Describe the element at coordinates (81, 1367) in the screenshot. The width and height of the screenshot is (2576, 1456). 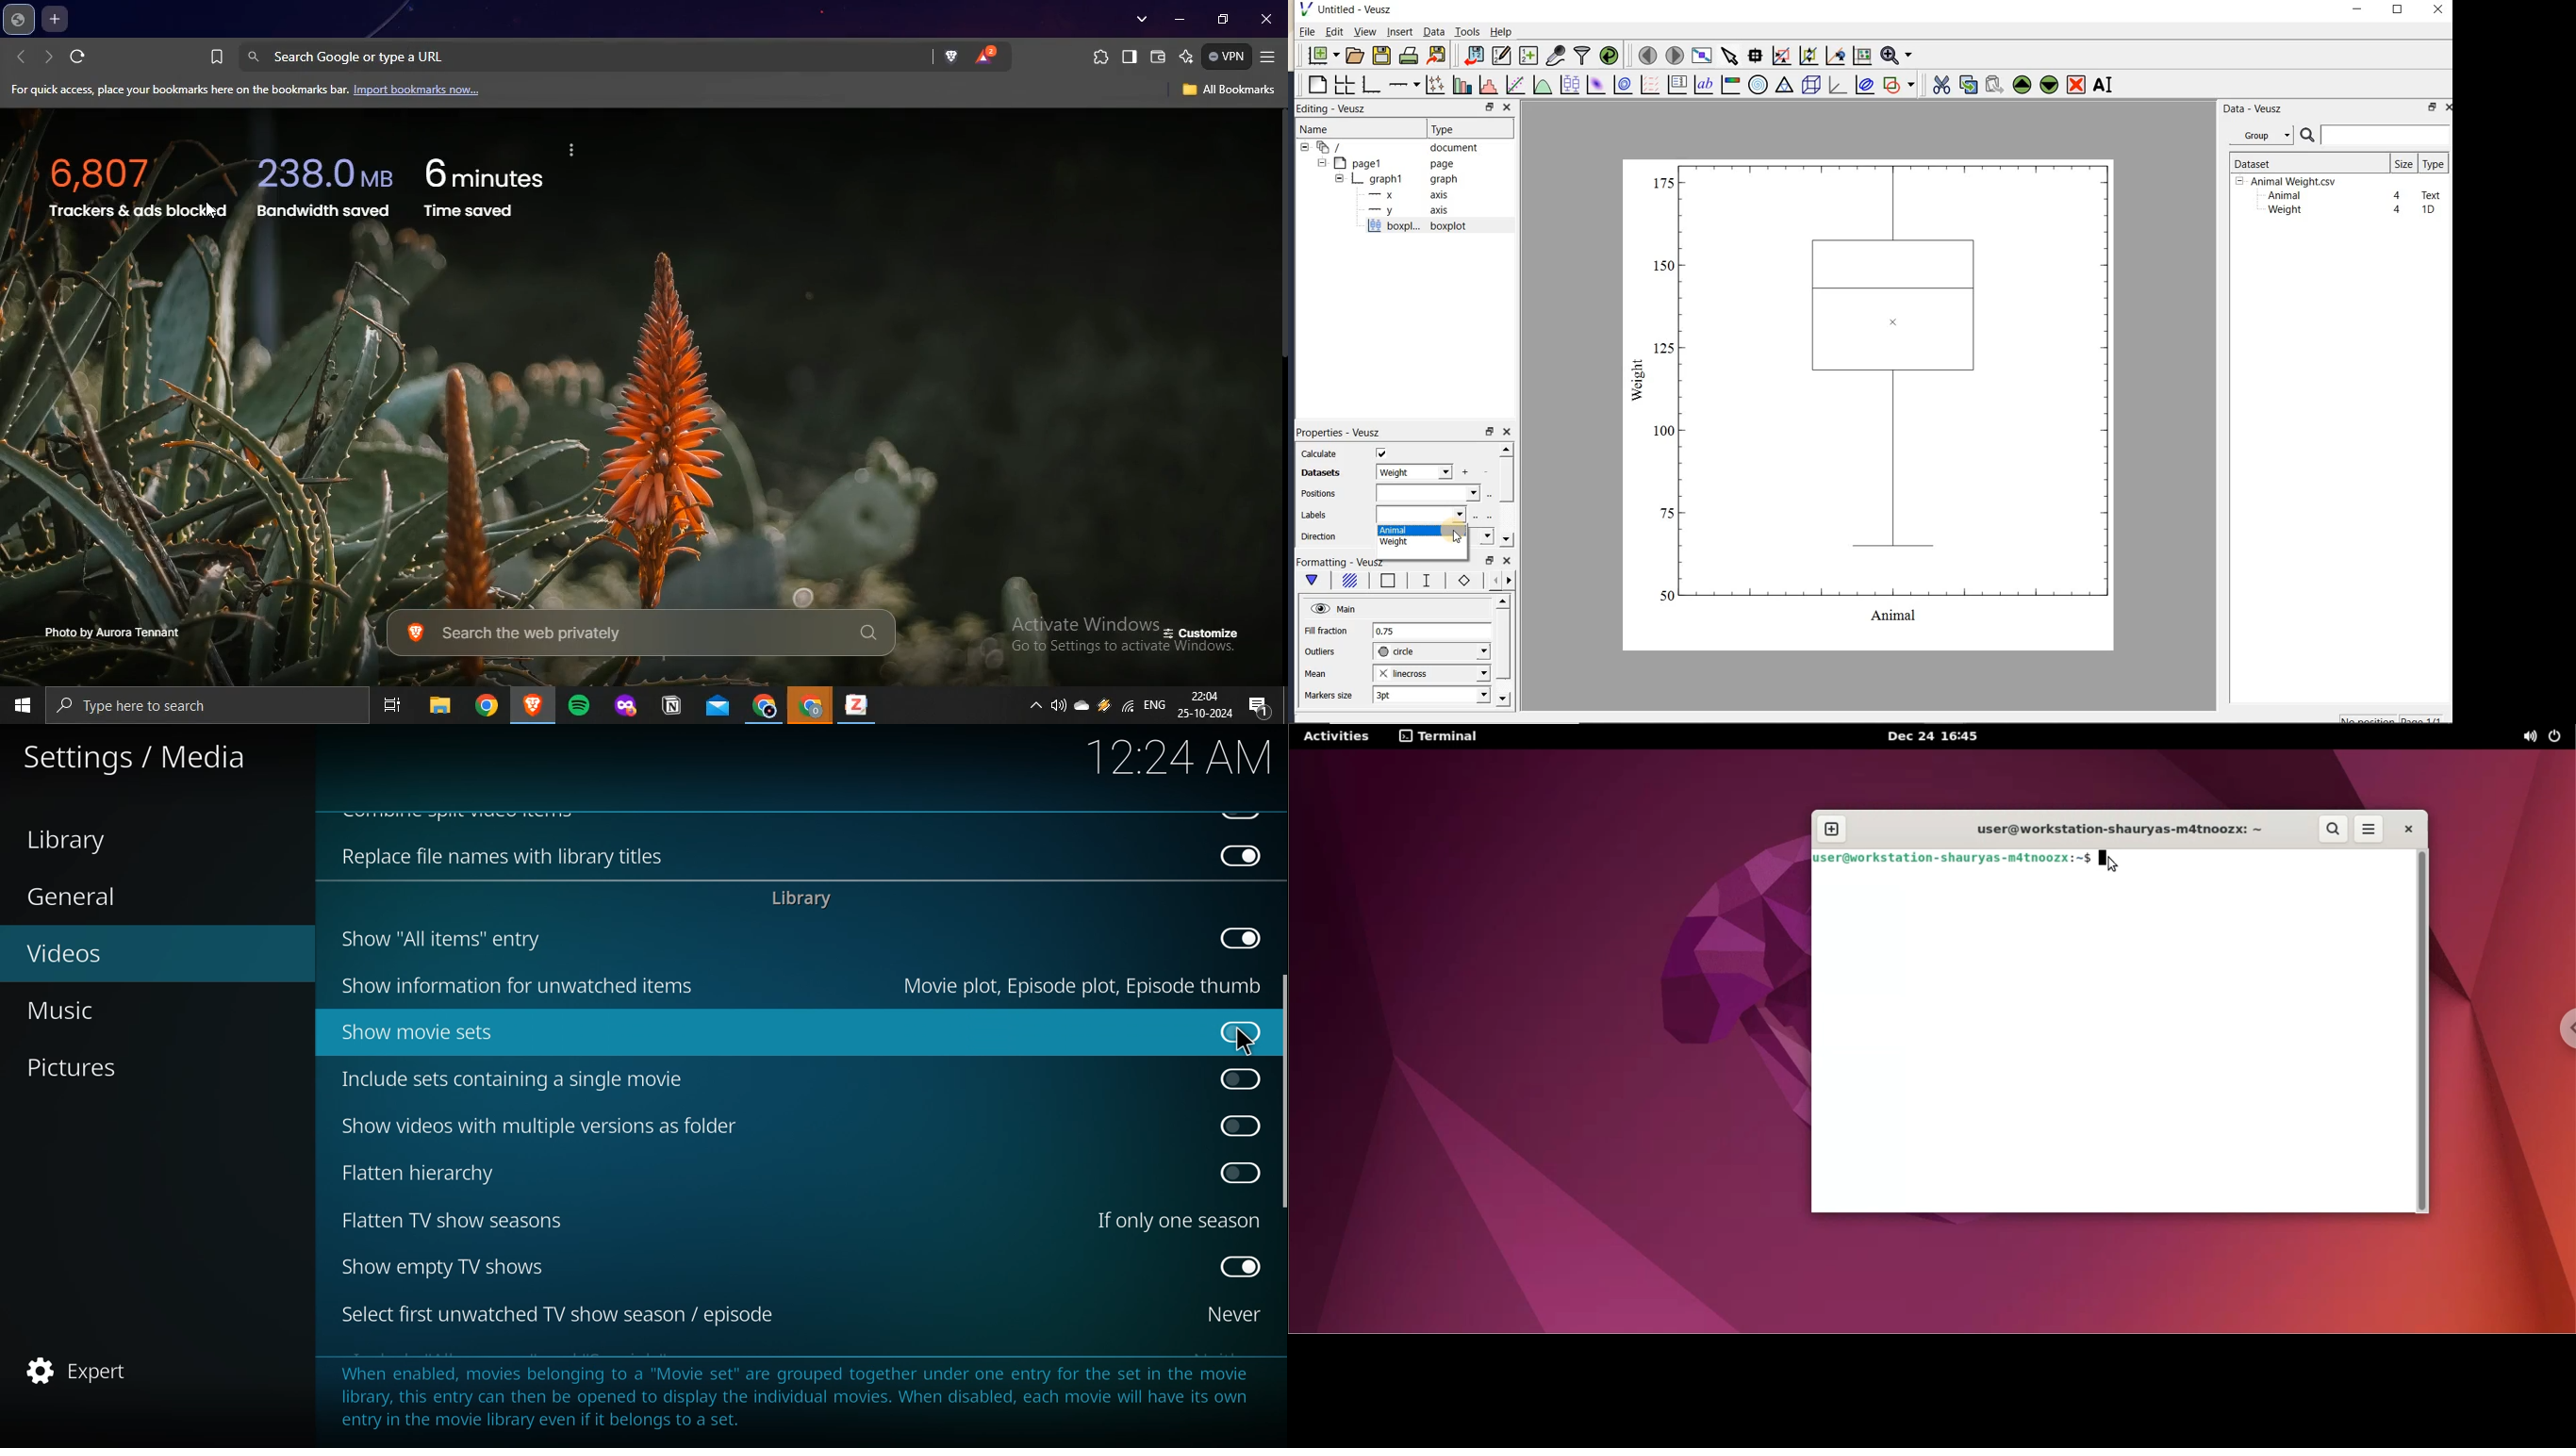
I see `expert` at that location.